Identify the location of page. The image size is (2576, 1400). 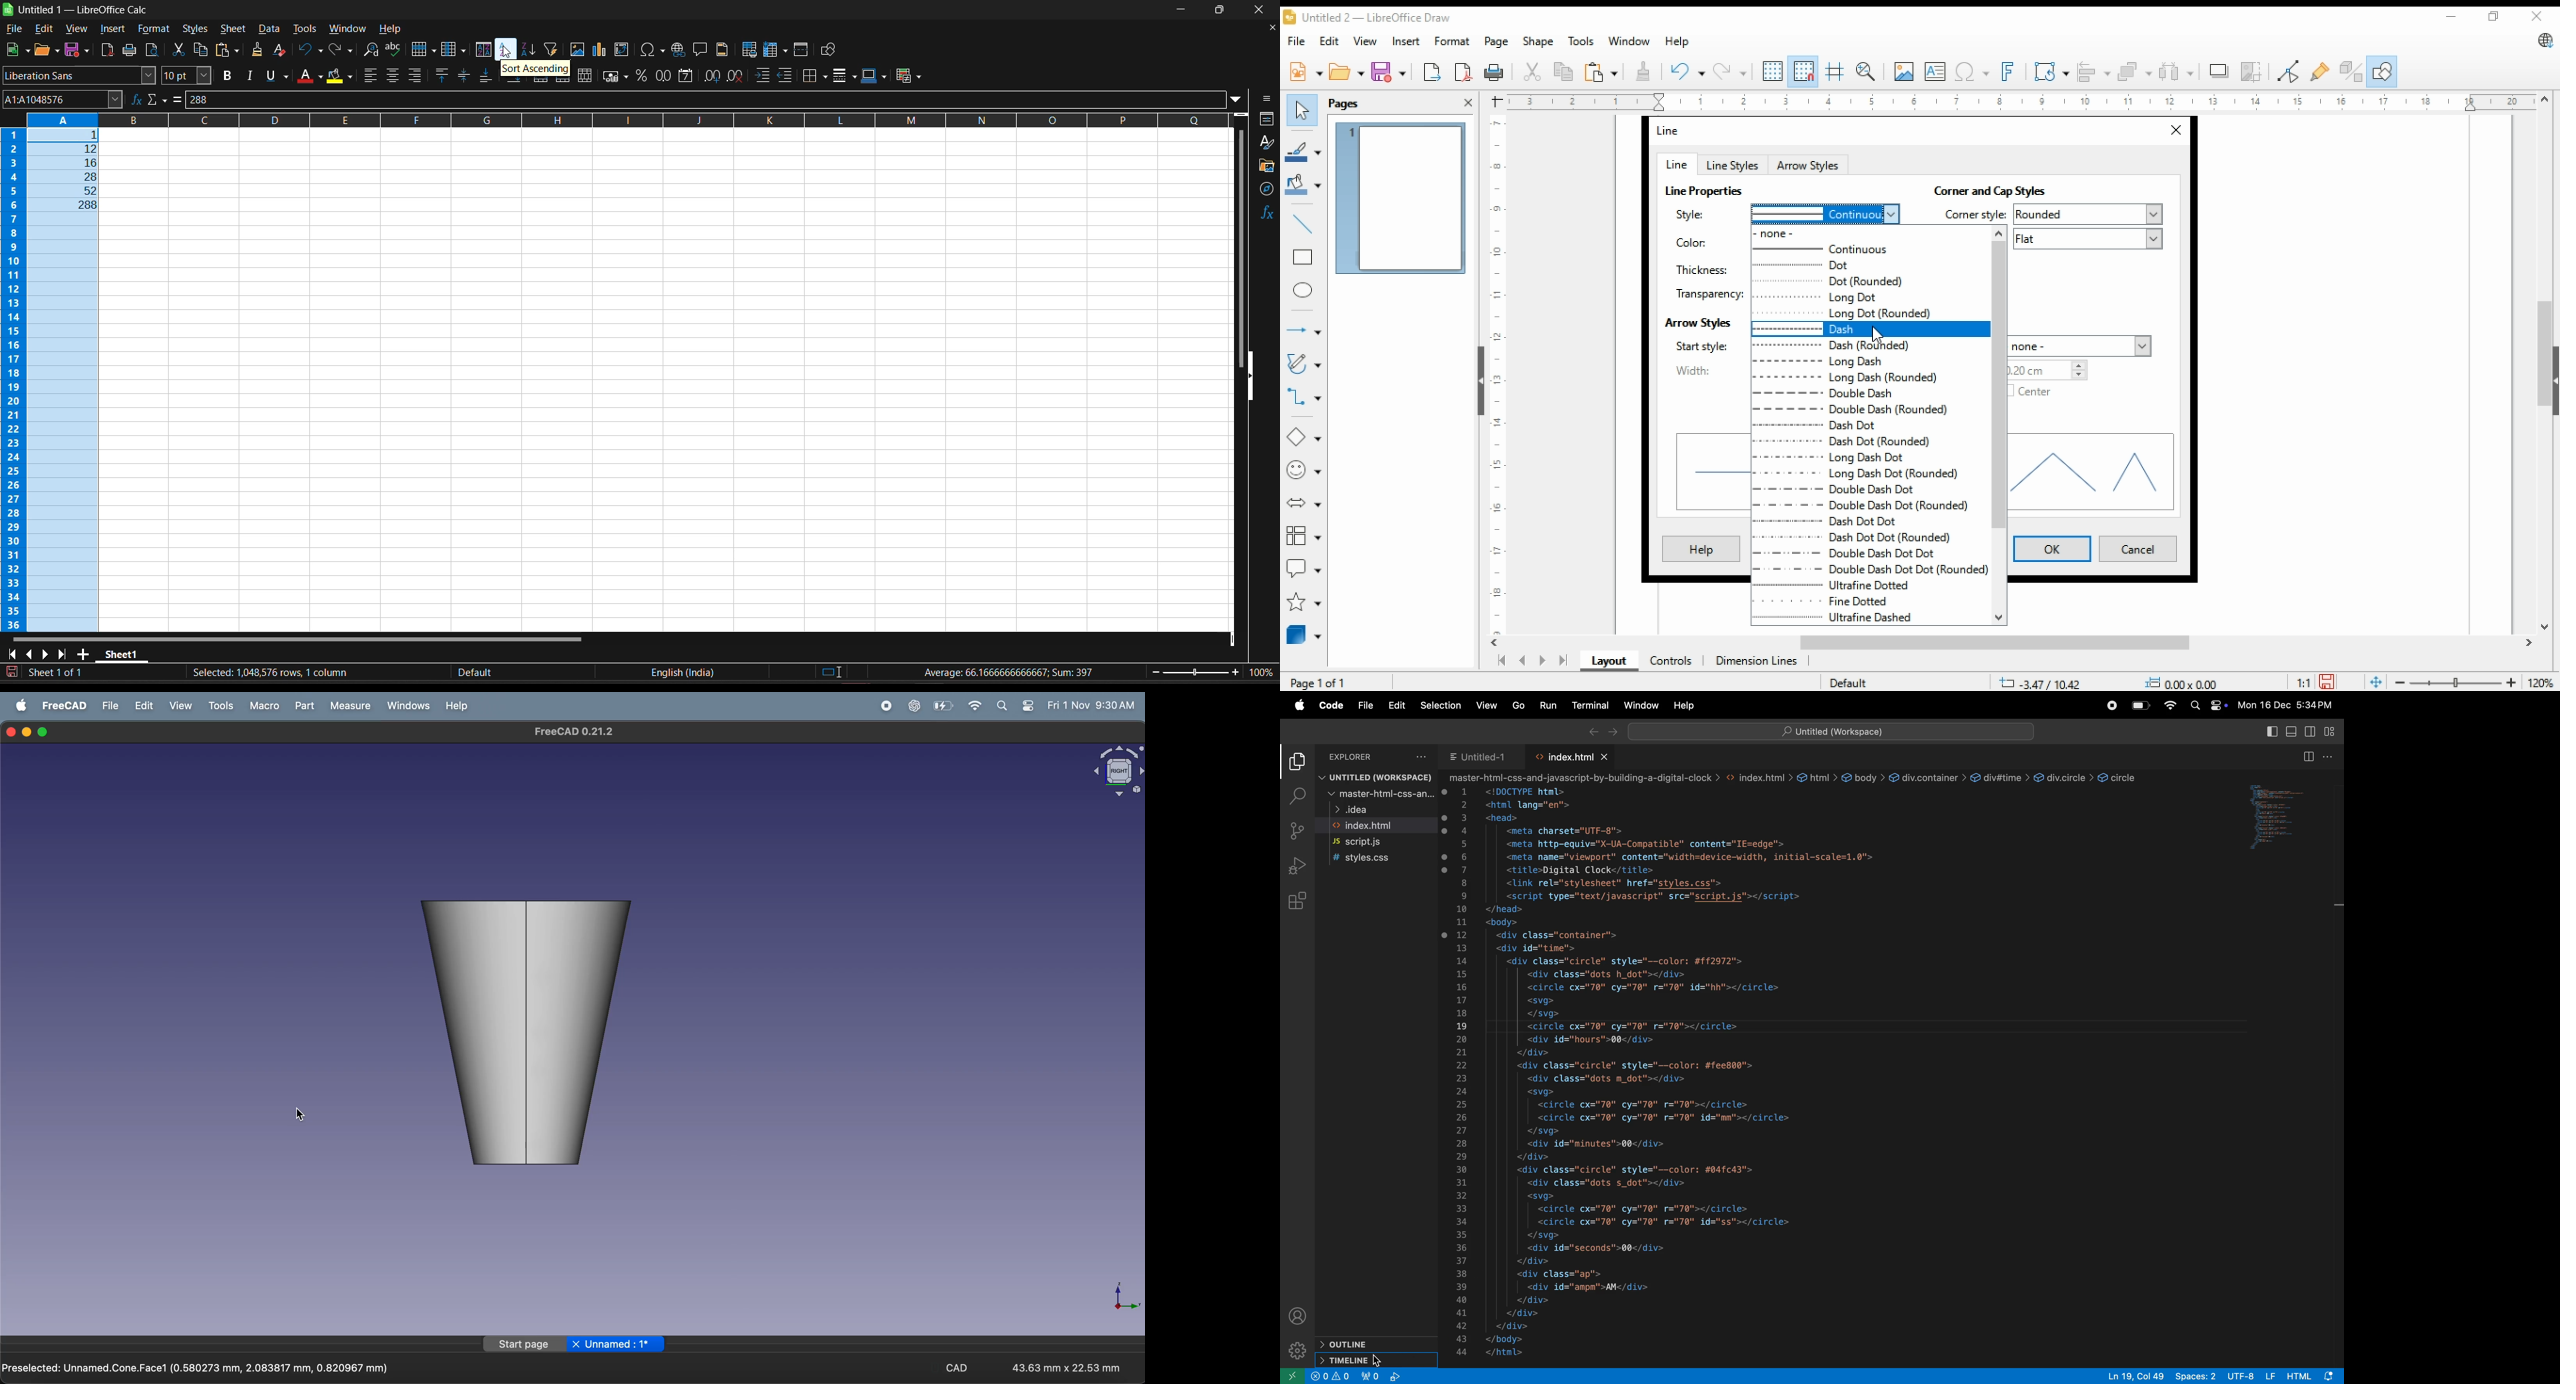
(1499, 41).